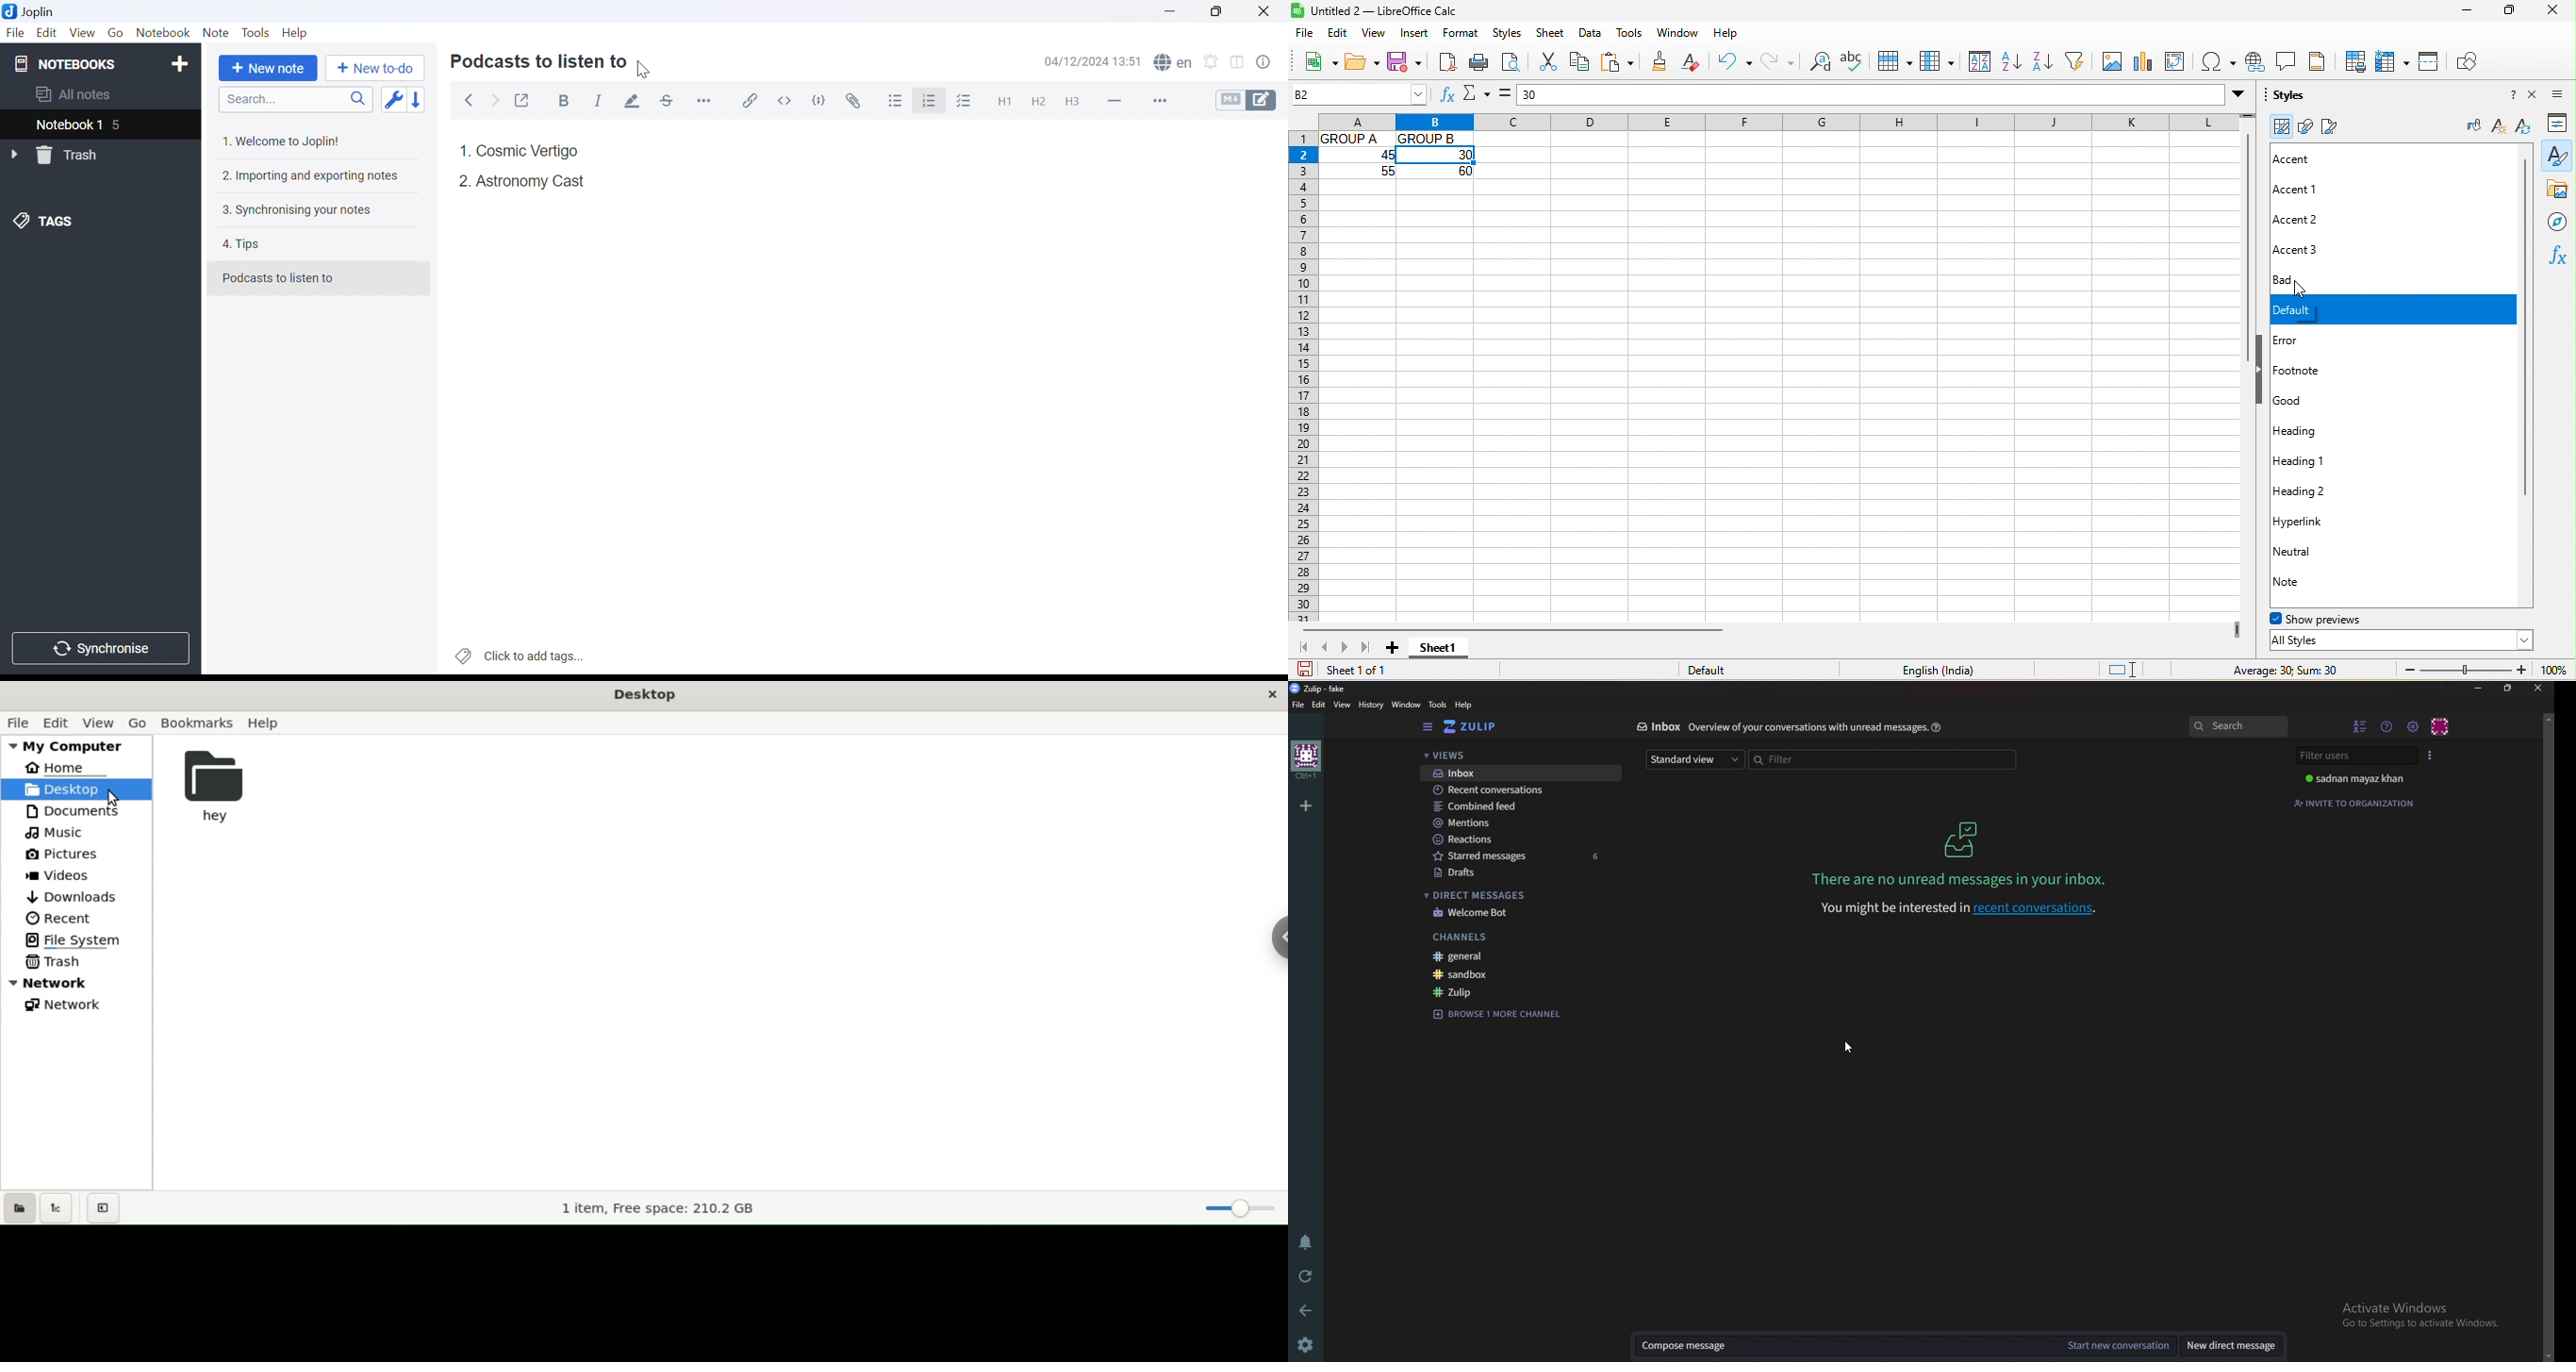 The height and width of the screenshot is (1372, 2576). What do you see at coordinates (1521, 990) in the screenshot?
I see `Zulip` at bounding box center [1521, 990].